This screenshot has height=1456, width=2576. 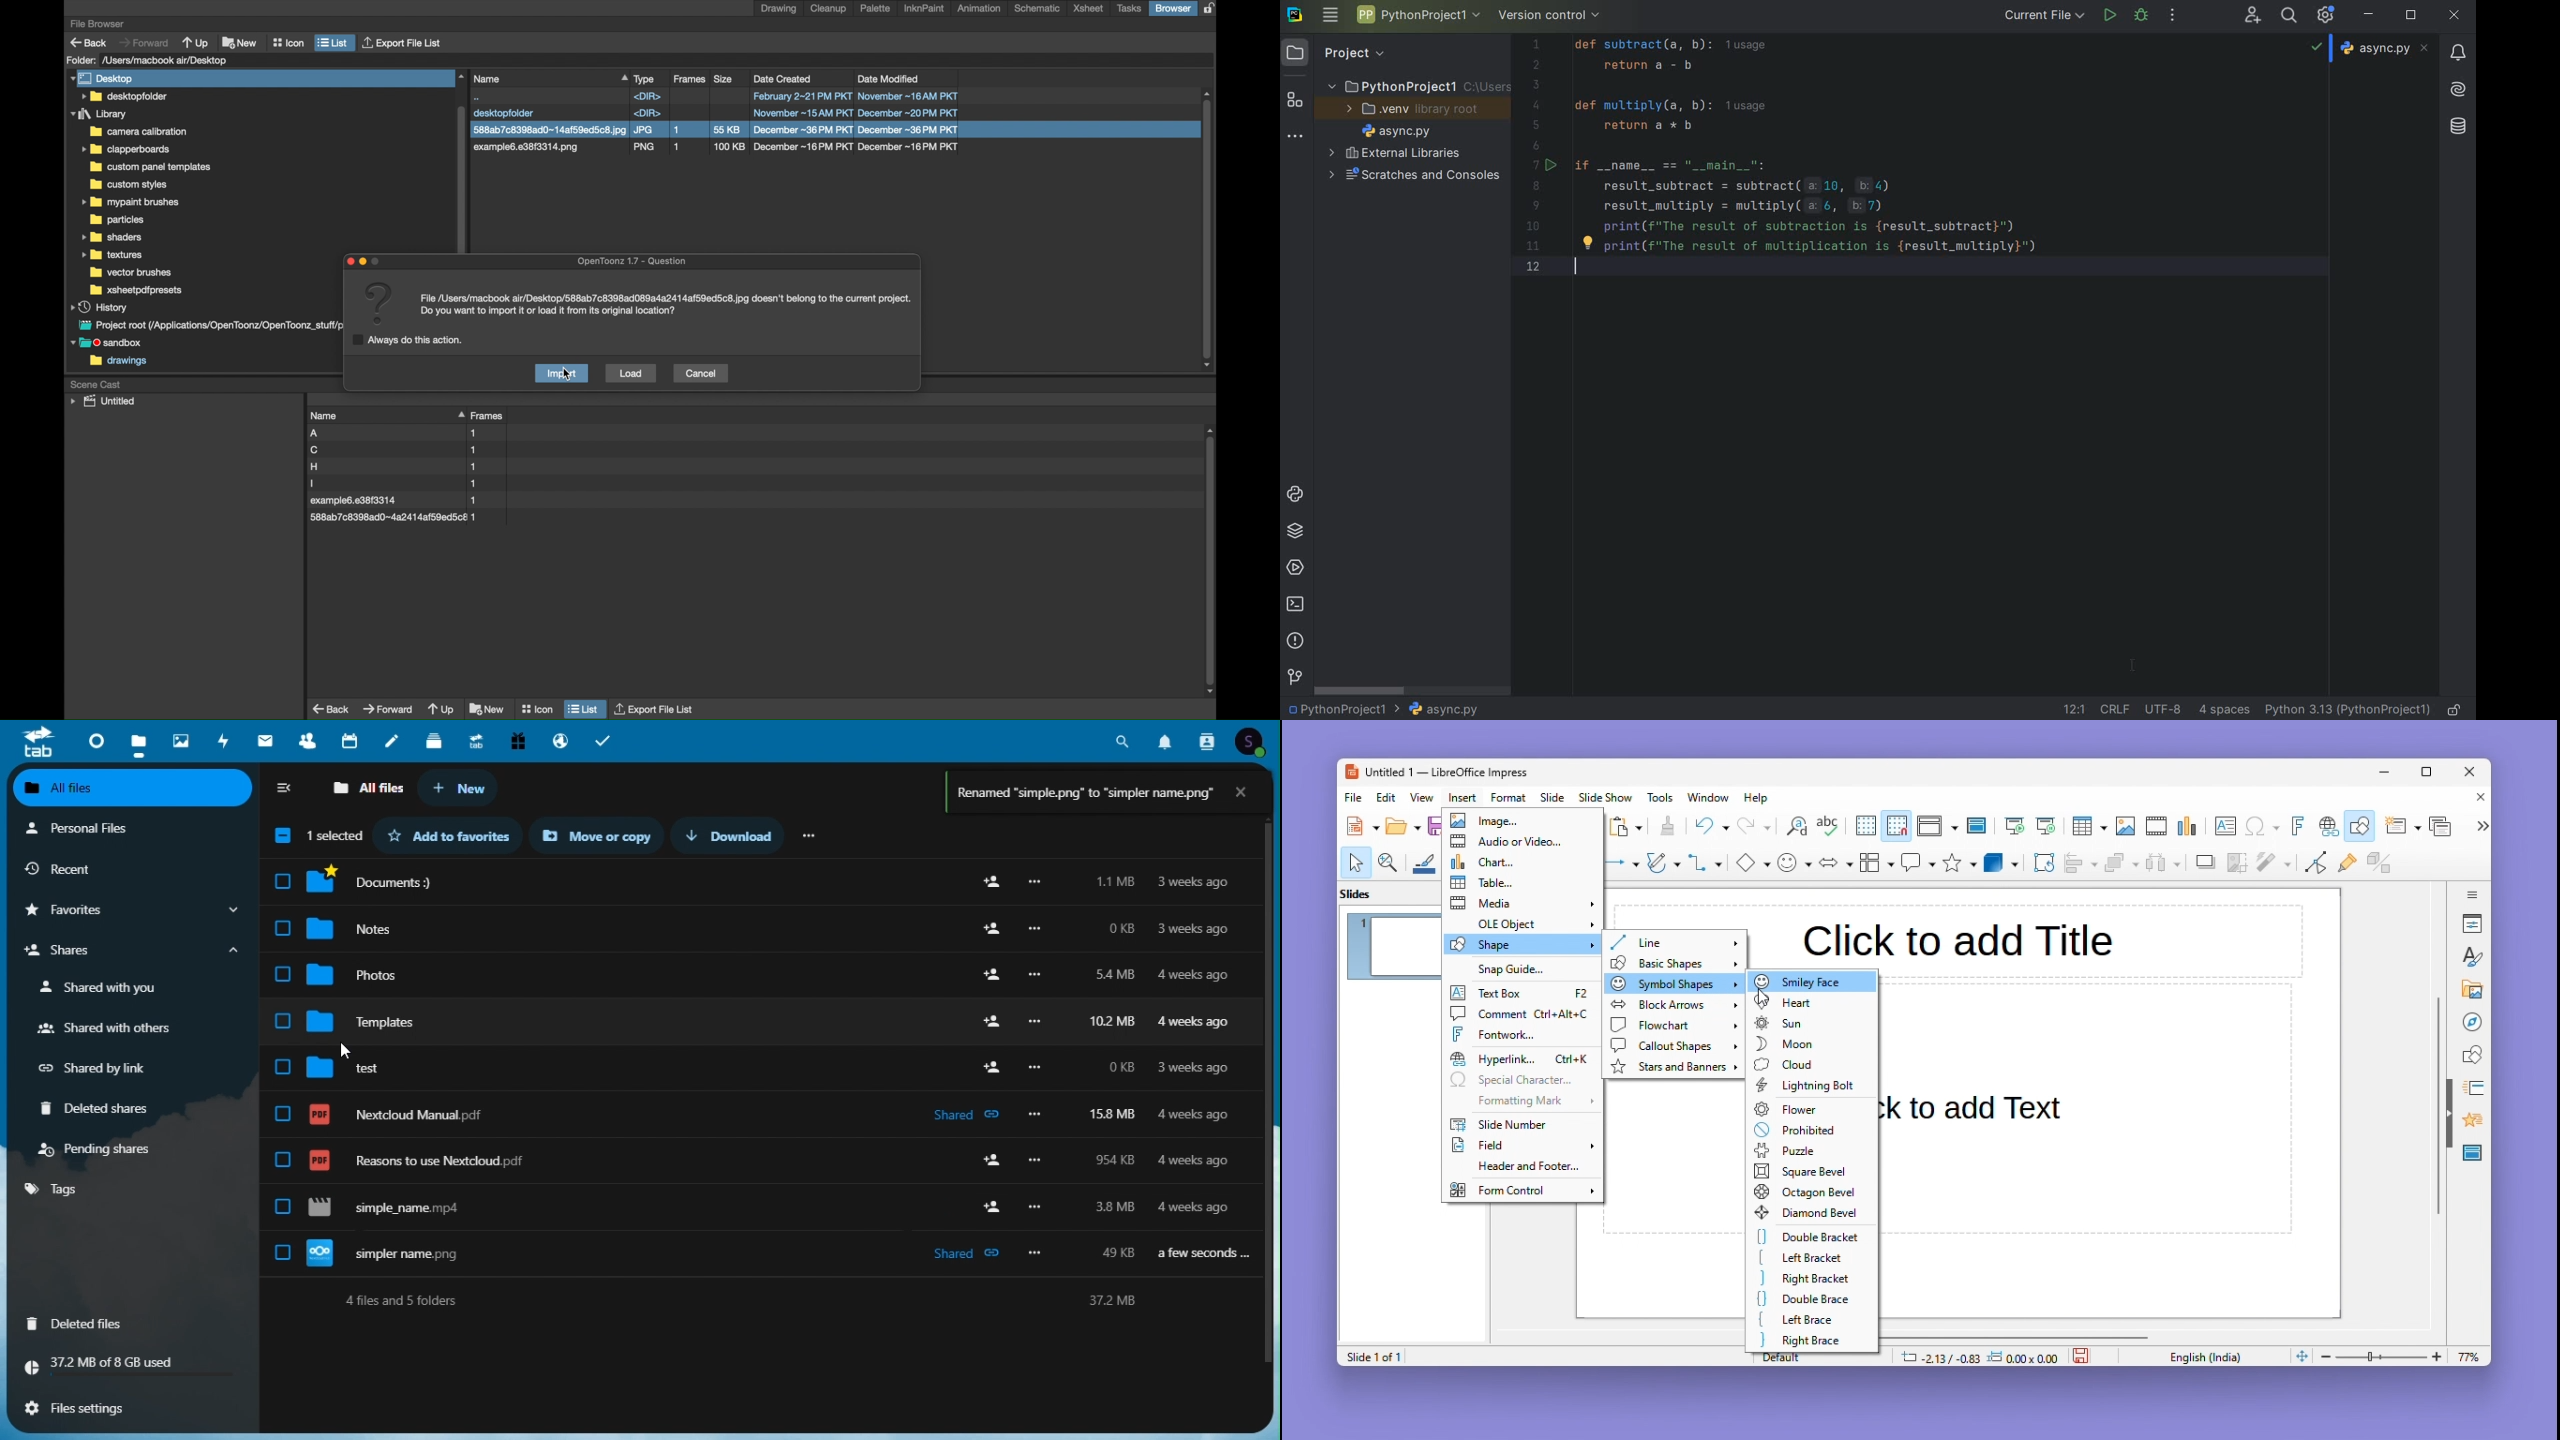 I want to click on Help, so click(x=1758, y=798).